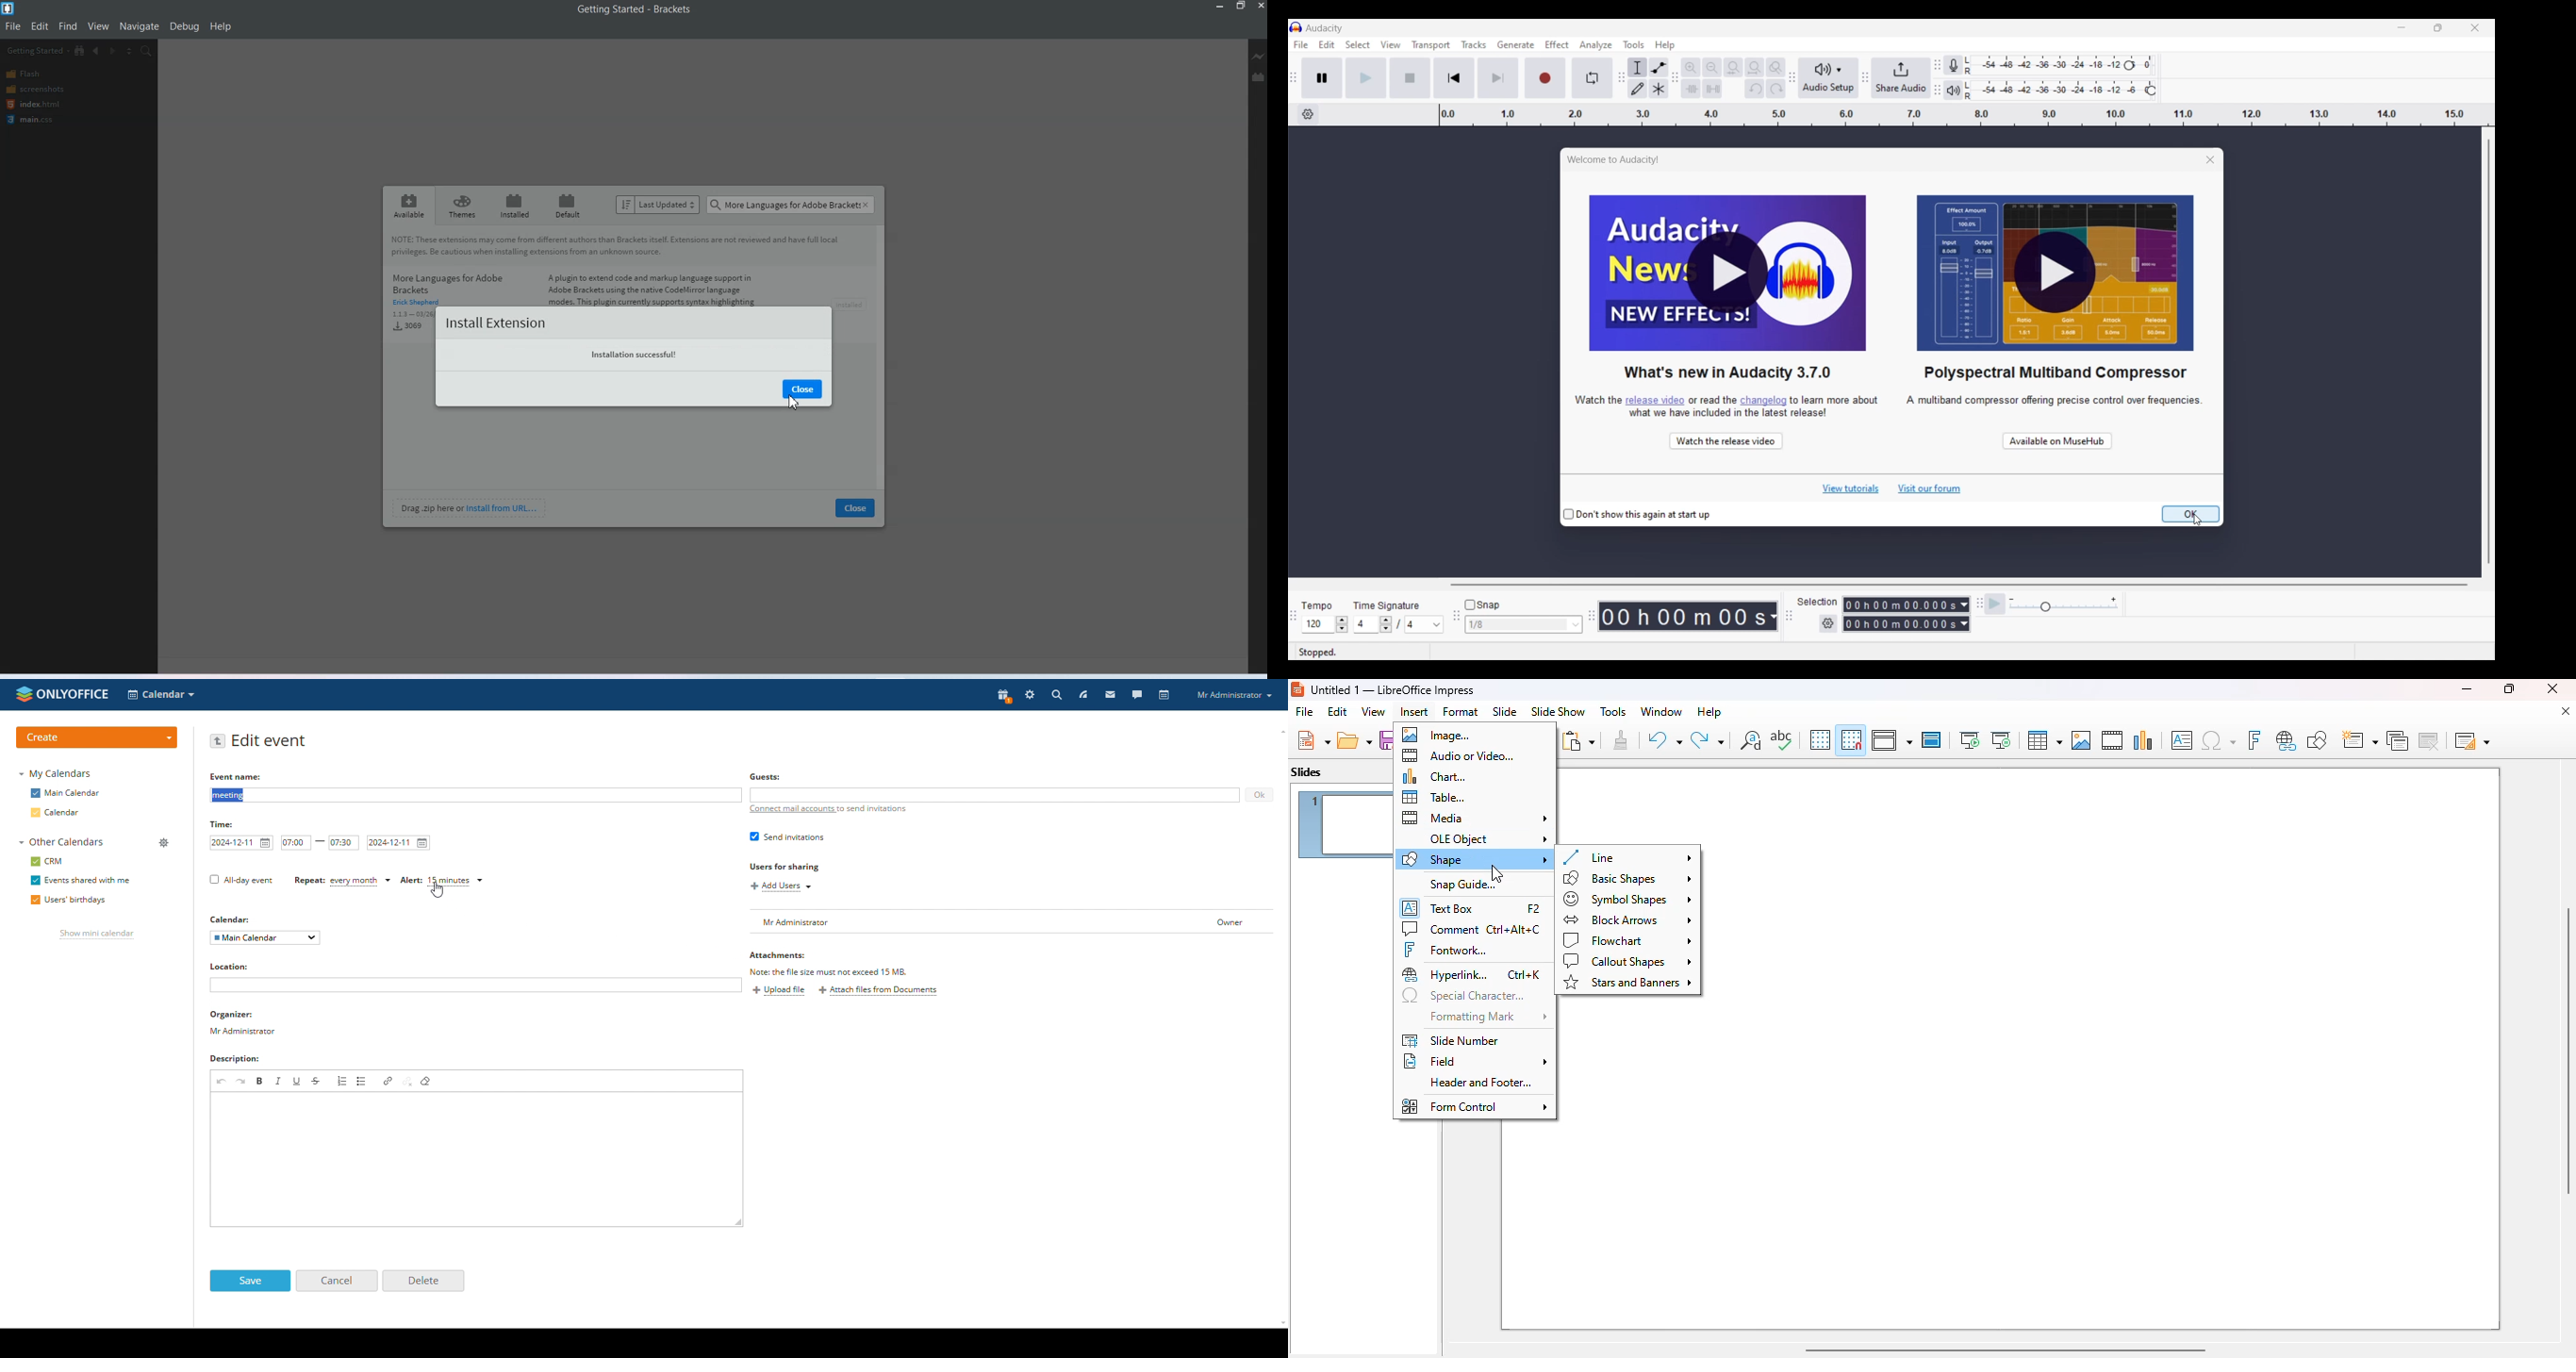 The width and height of the screenshot is (2576, 1372). What do you see at coordinates (296, 843) in the screenshot?
I see `start time` at bounding box center [296, 843].